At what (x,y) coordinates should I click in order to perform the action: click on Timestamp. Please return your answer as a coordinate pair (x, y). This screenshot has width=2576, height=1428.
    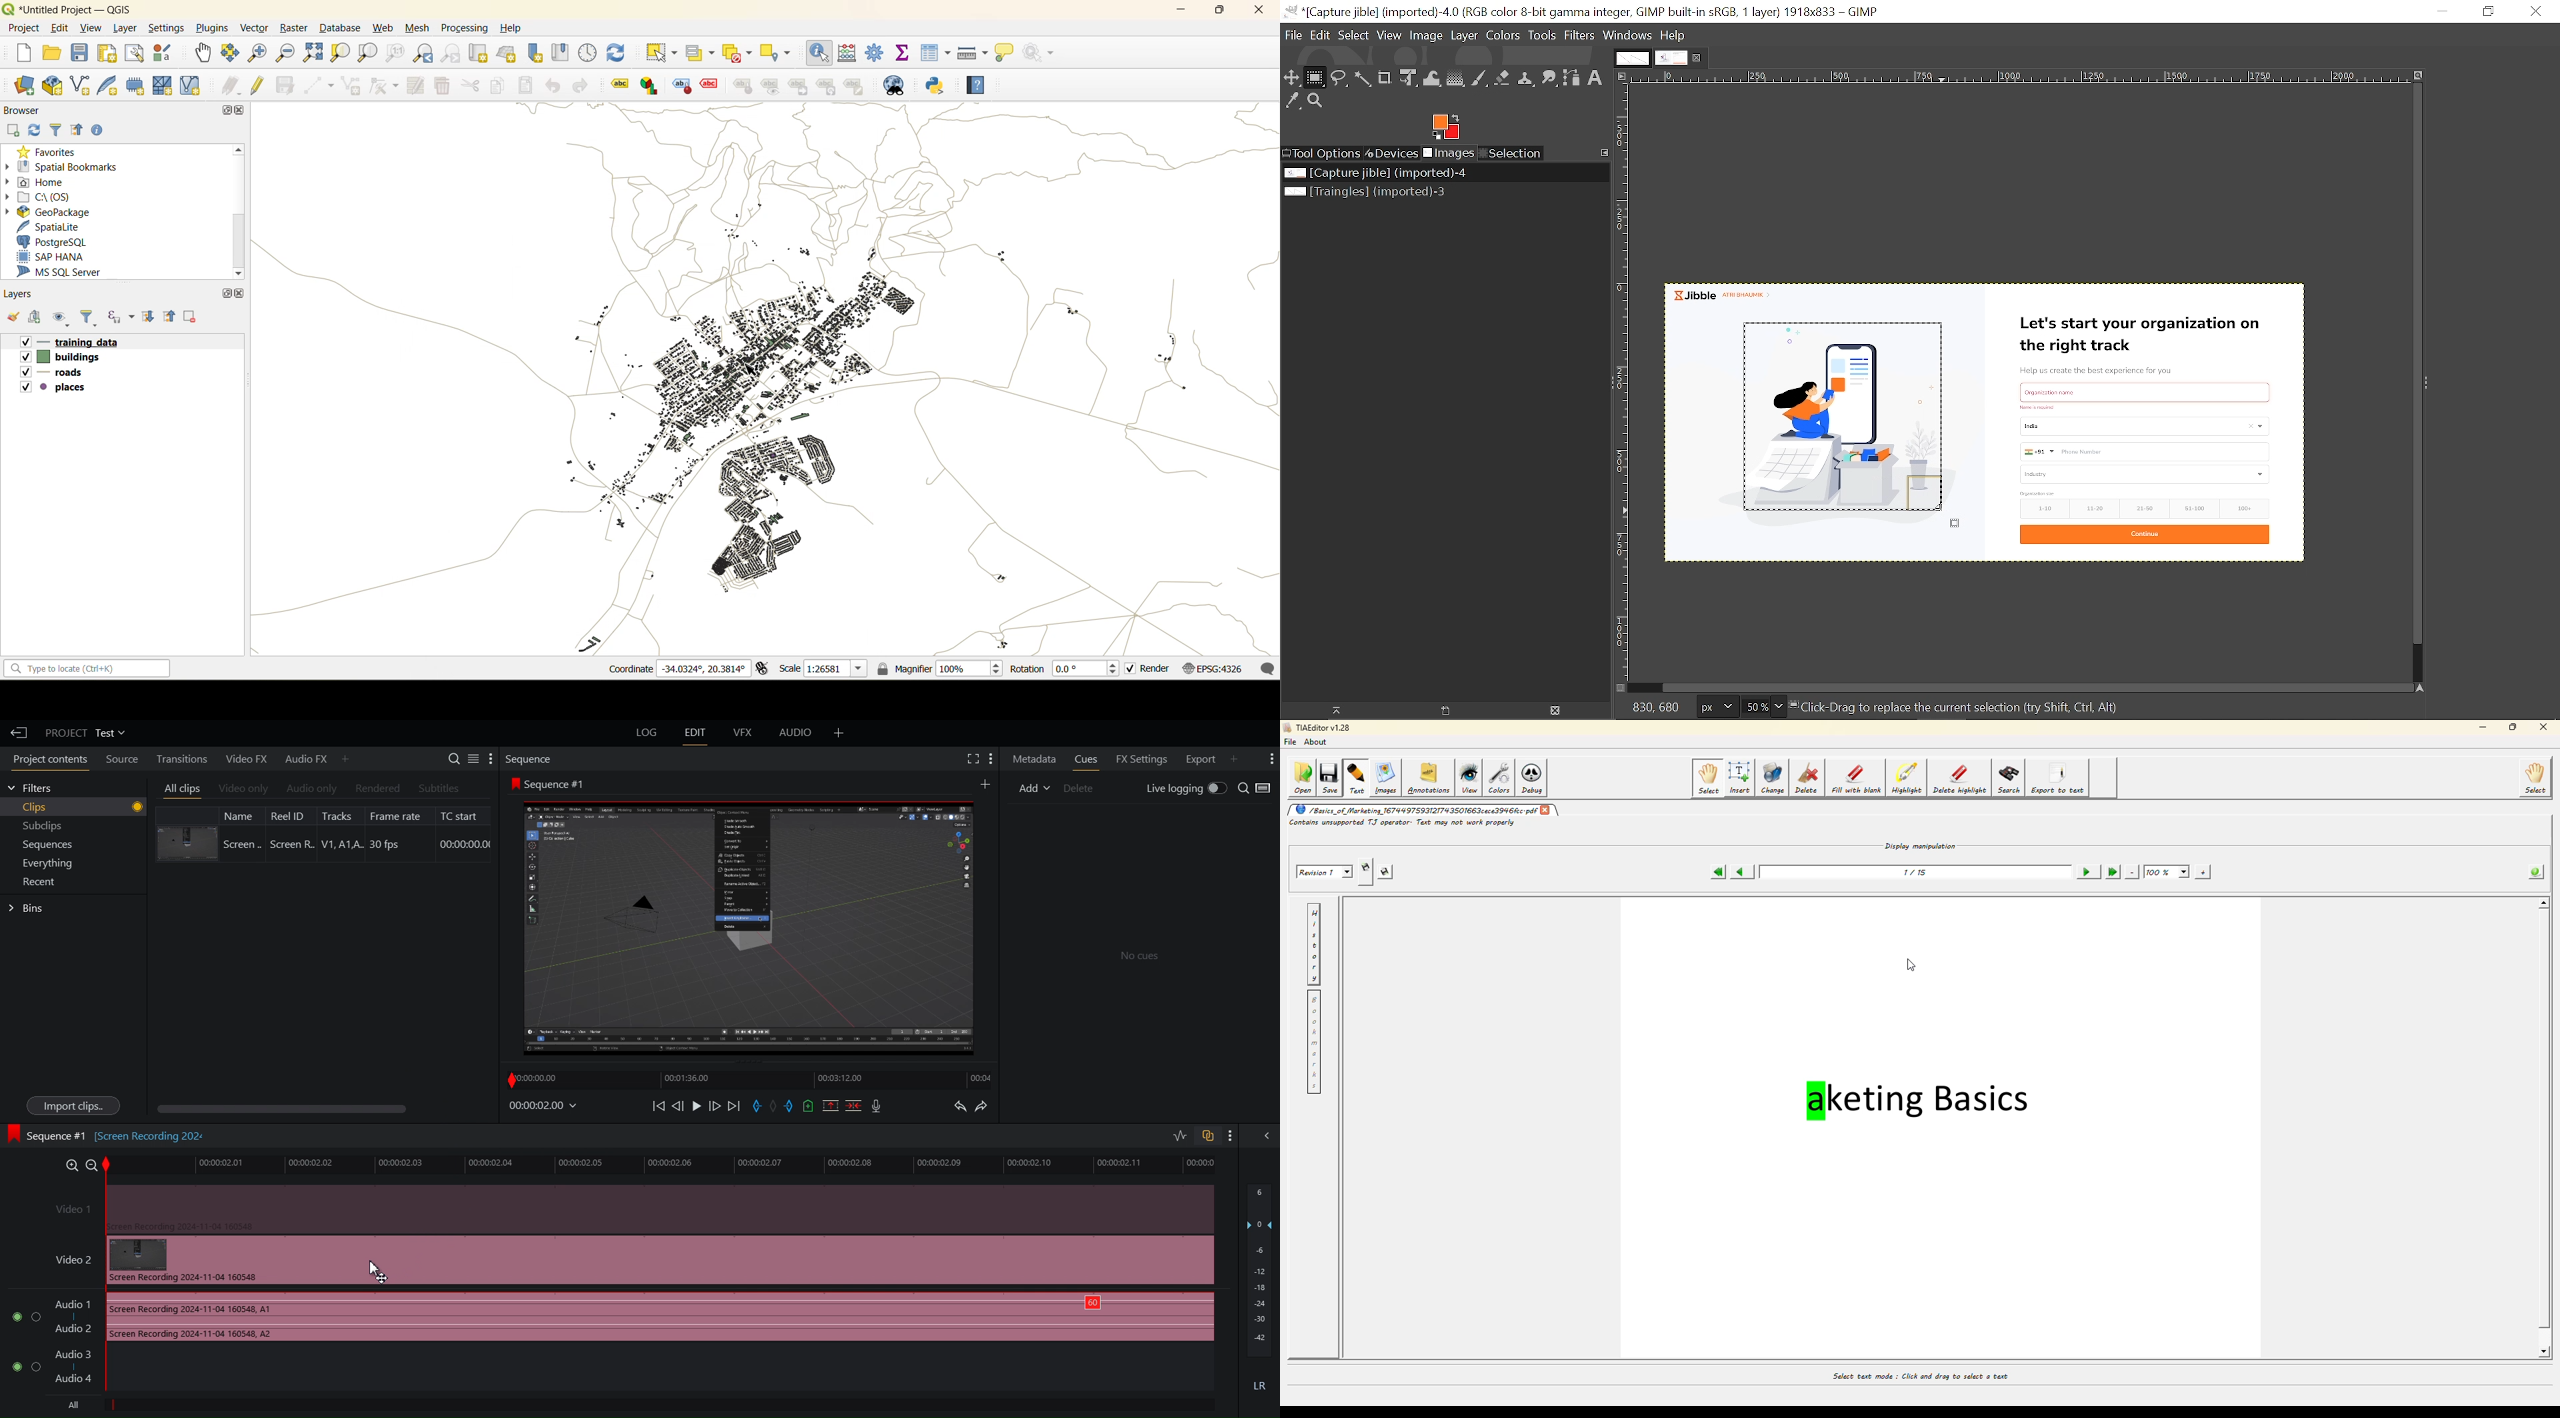
    Looking at the image, I should click on (543, 1107).